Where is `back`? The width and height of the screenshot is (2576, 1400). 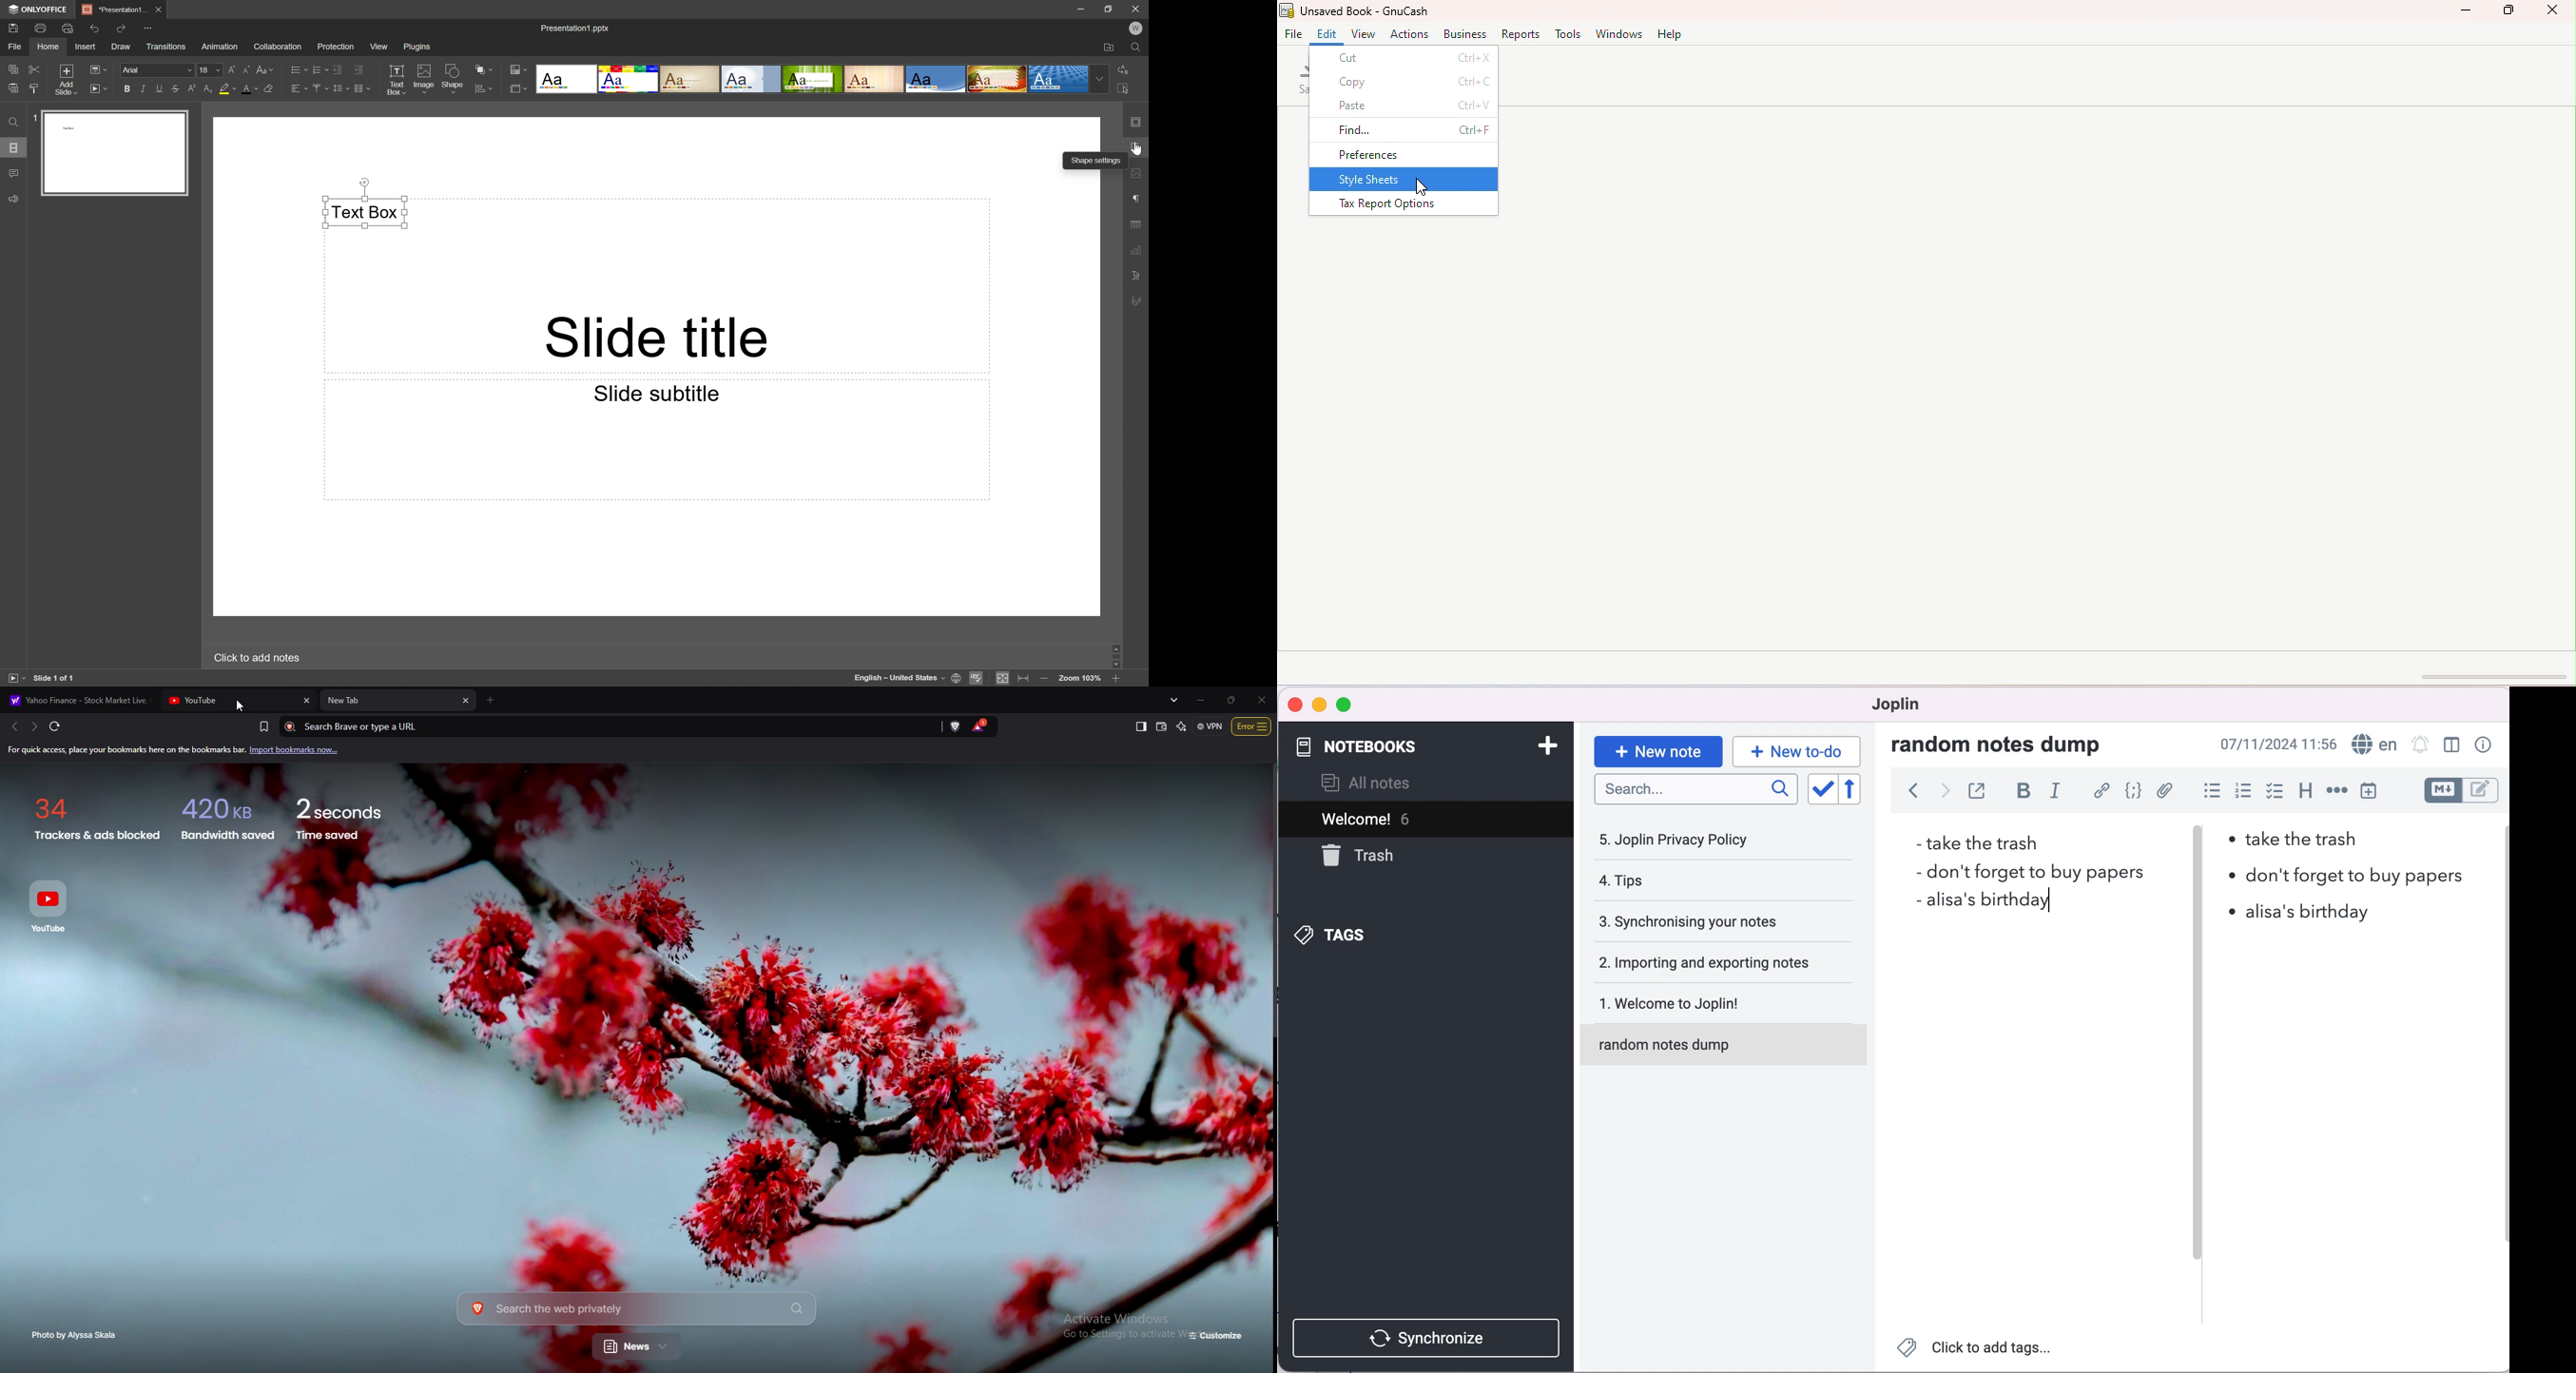
back is located at coordinates (1908, 794).